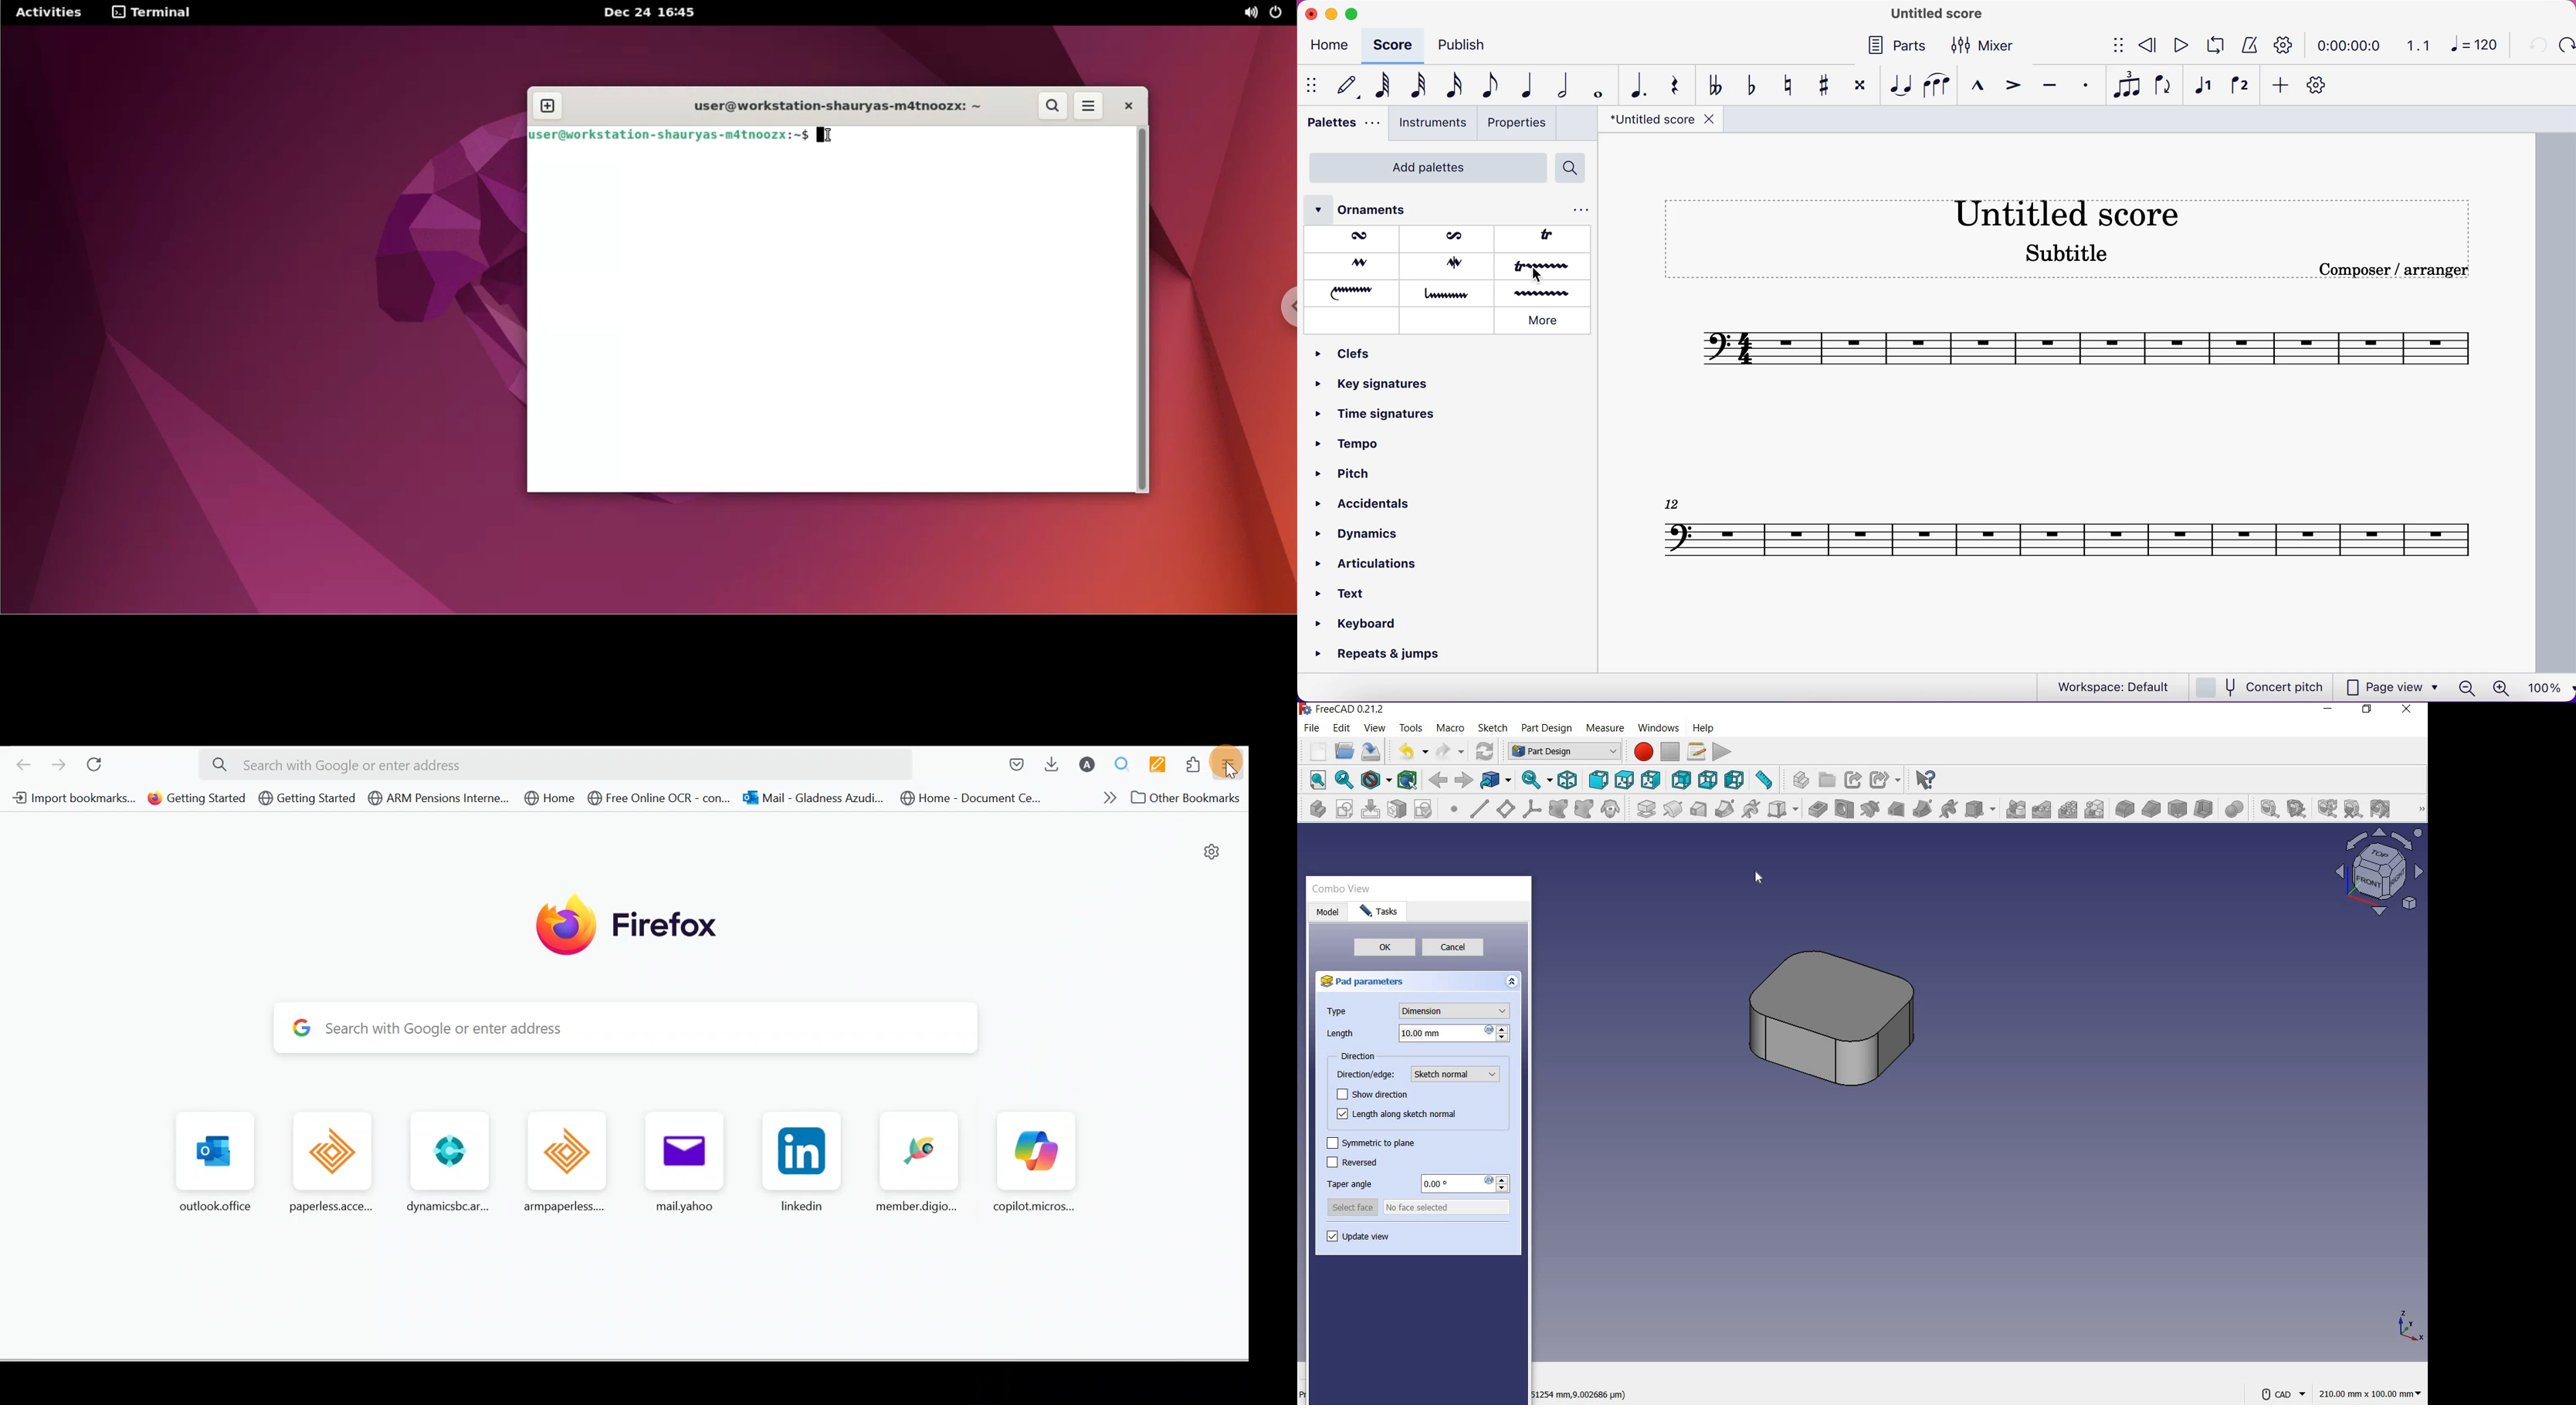 The height and width of the screenshot is (1428, 2576). Describe the element at coordinates (210, 1163) in the screenshot. I see `outlook.office` at that location.